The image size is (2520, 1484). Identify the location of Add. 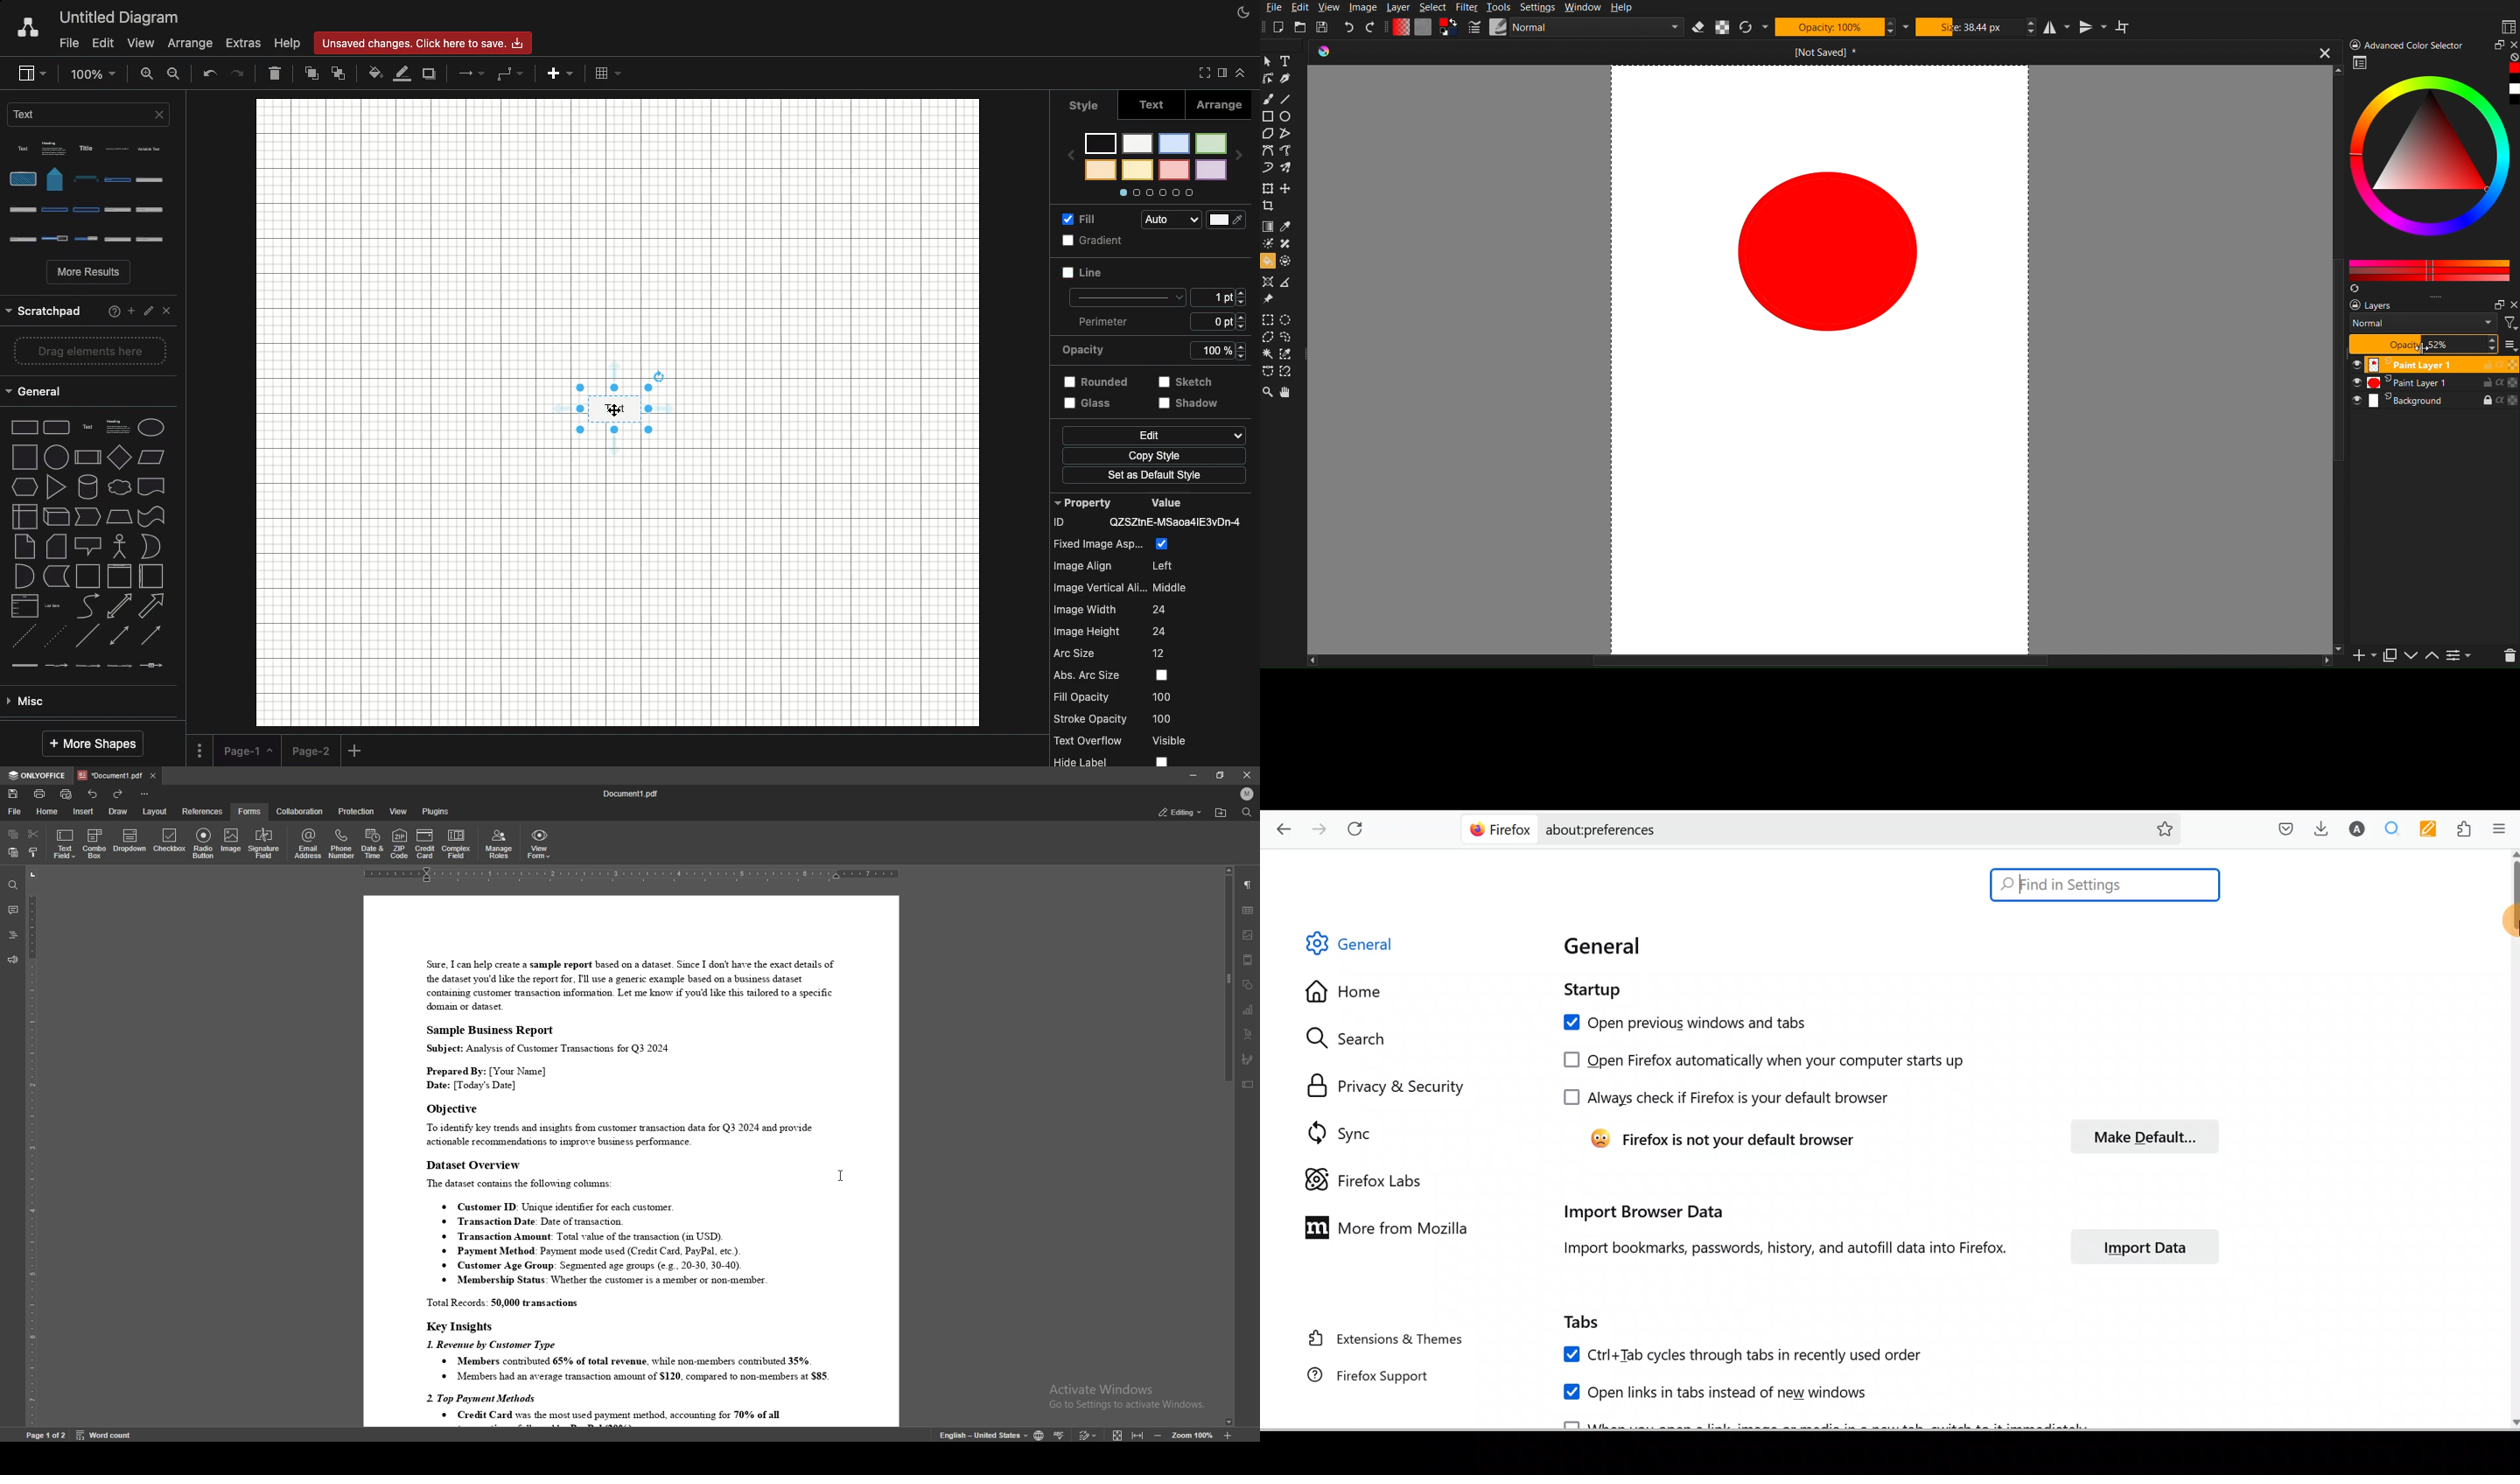
(558, 76).